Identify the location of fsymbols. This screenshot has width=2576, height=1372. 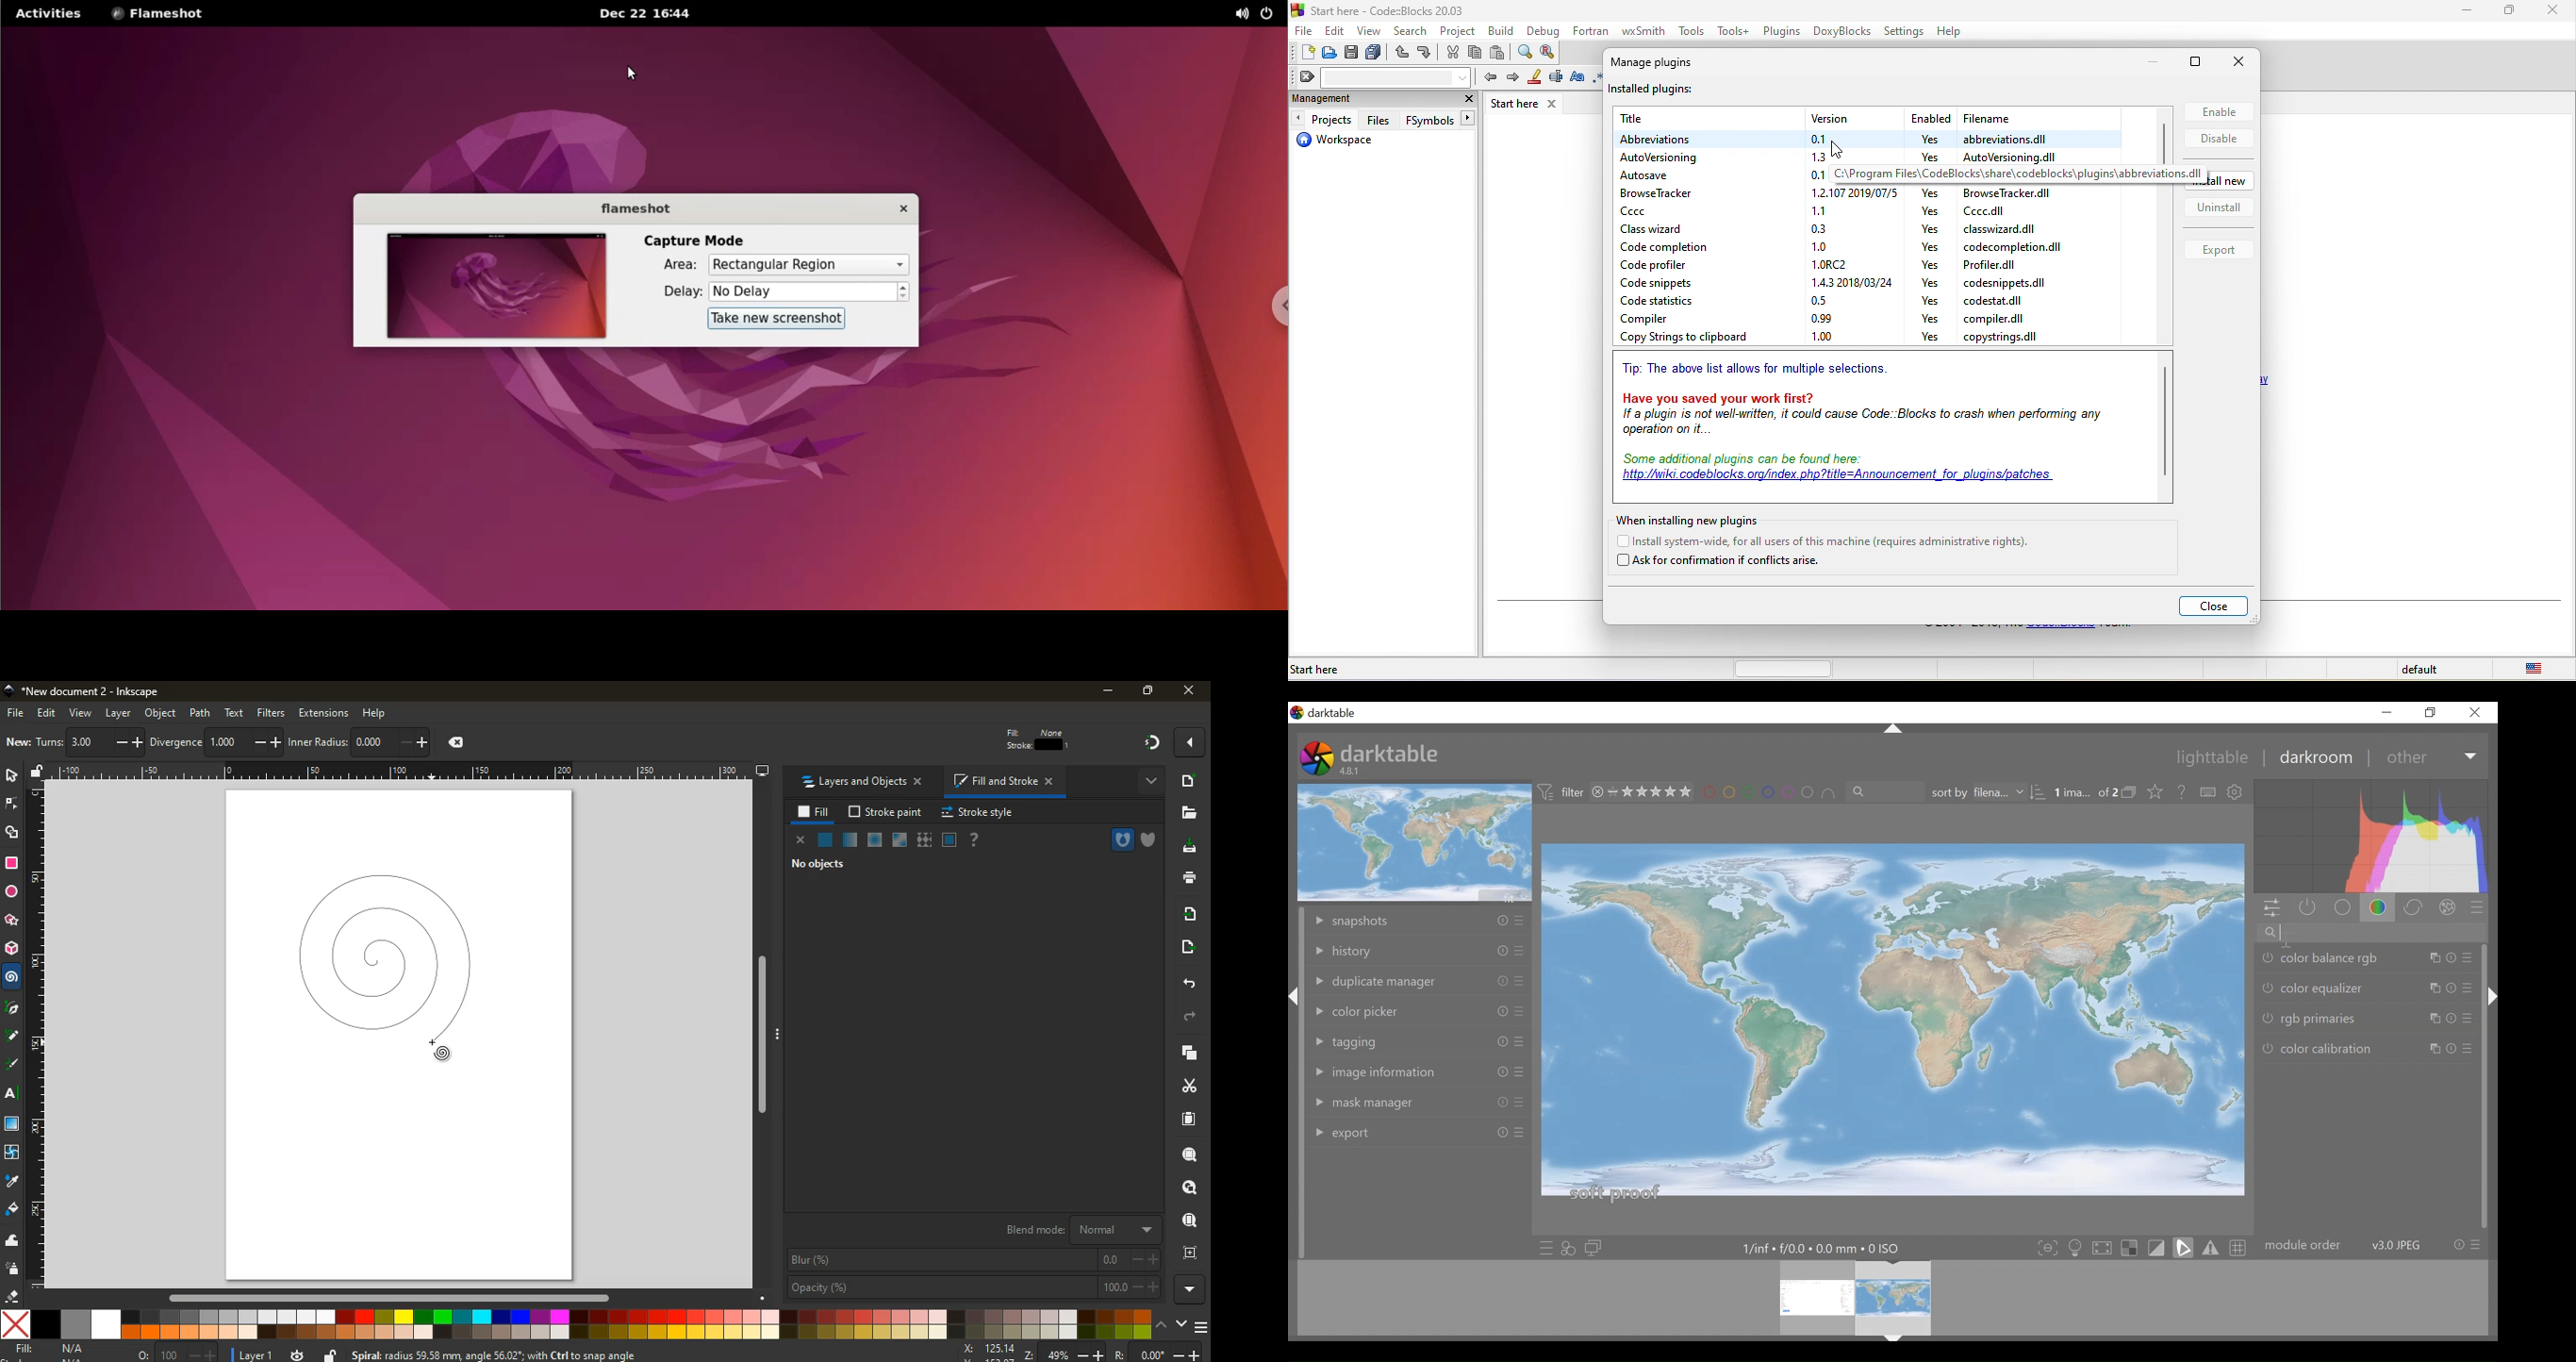
(1437, 119).